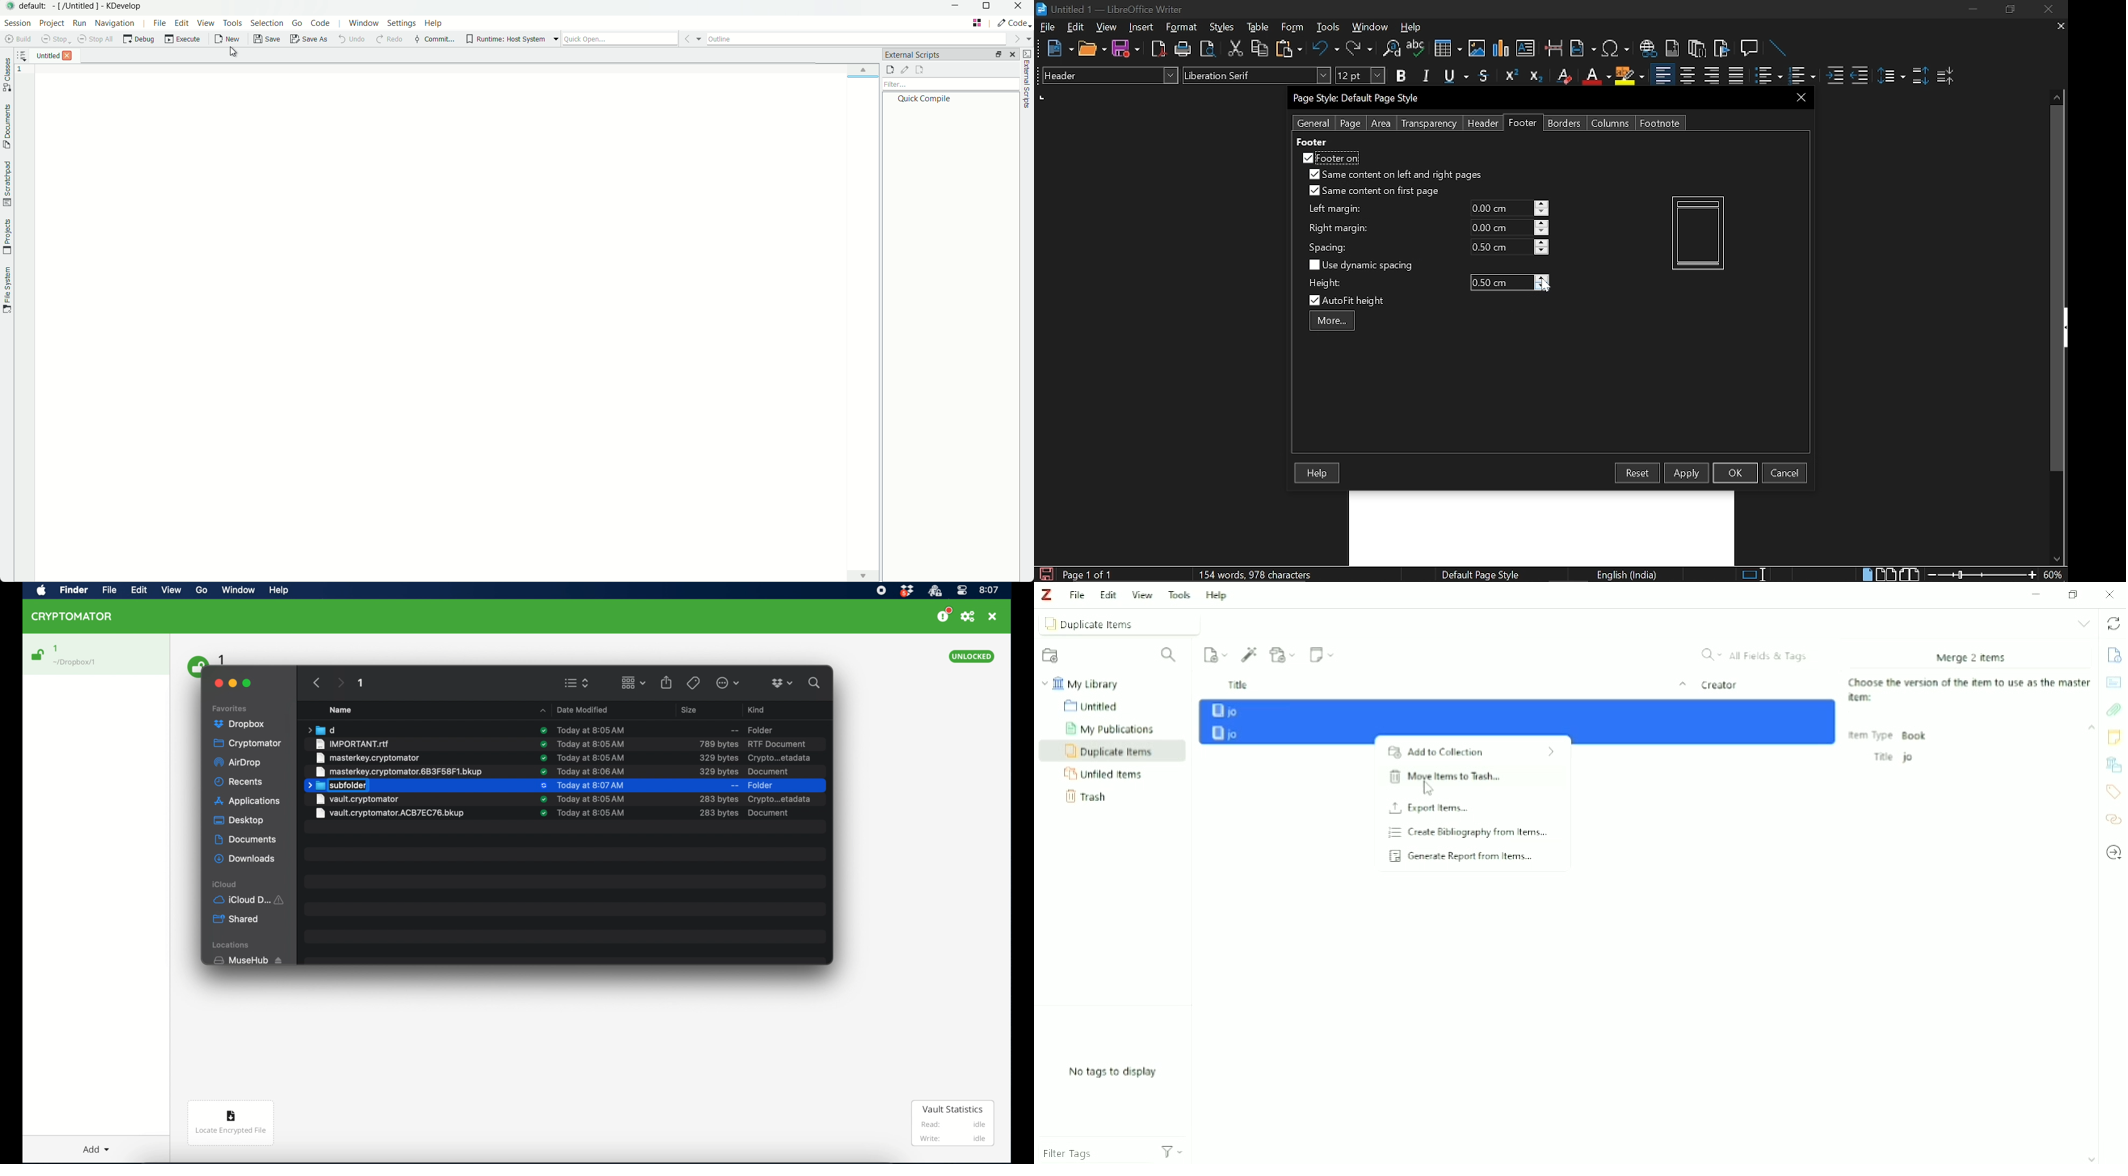 The image size is (2128, 1176). I want to click on decrease spacing, so click(1542, 251).